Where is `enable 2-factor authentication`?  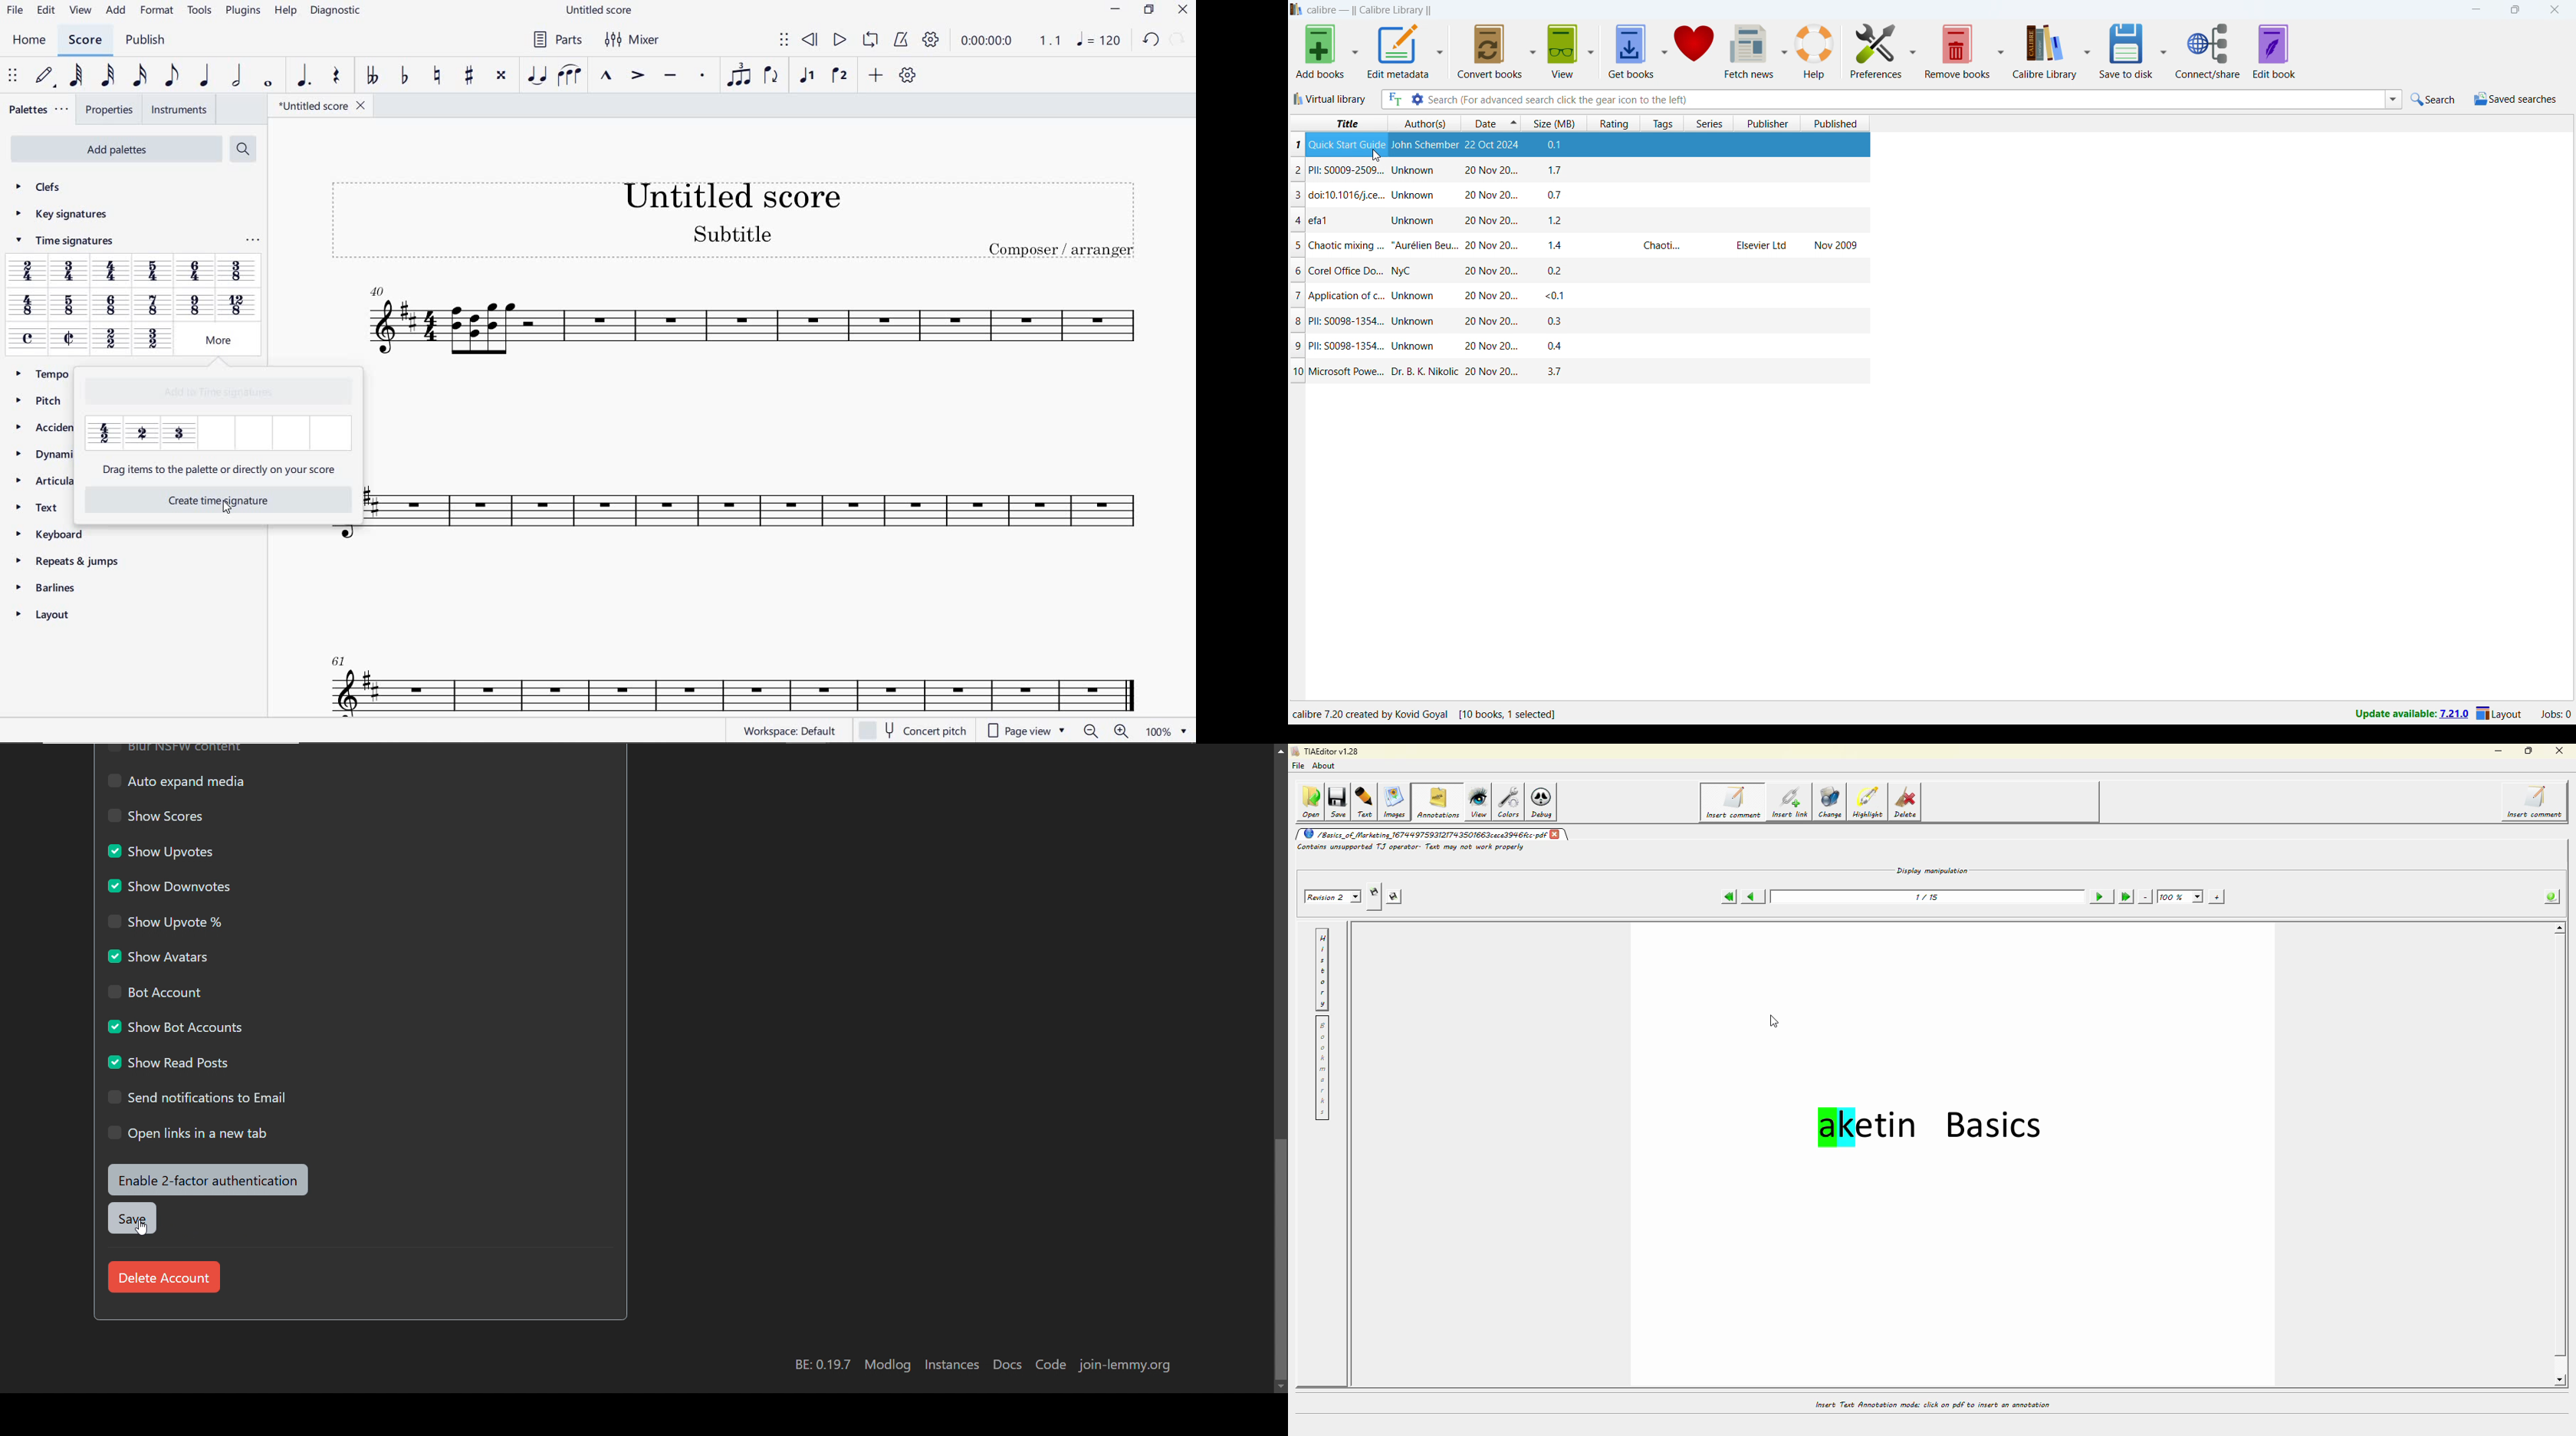
enable 2-factor authentication is located at coordinates (207, 1180).